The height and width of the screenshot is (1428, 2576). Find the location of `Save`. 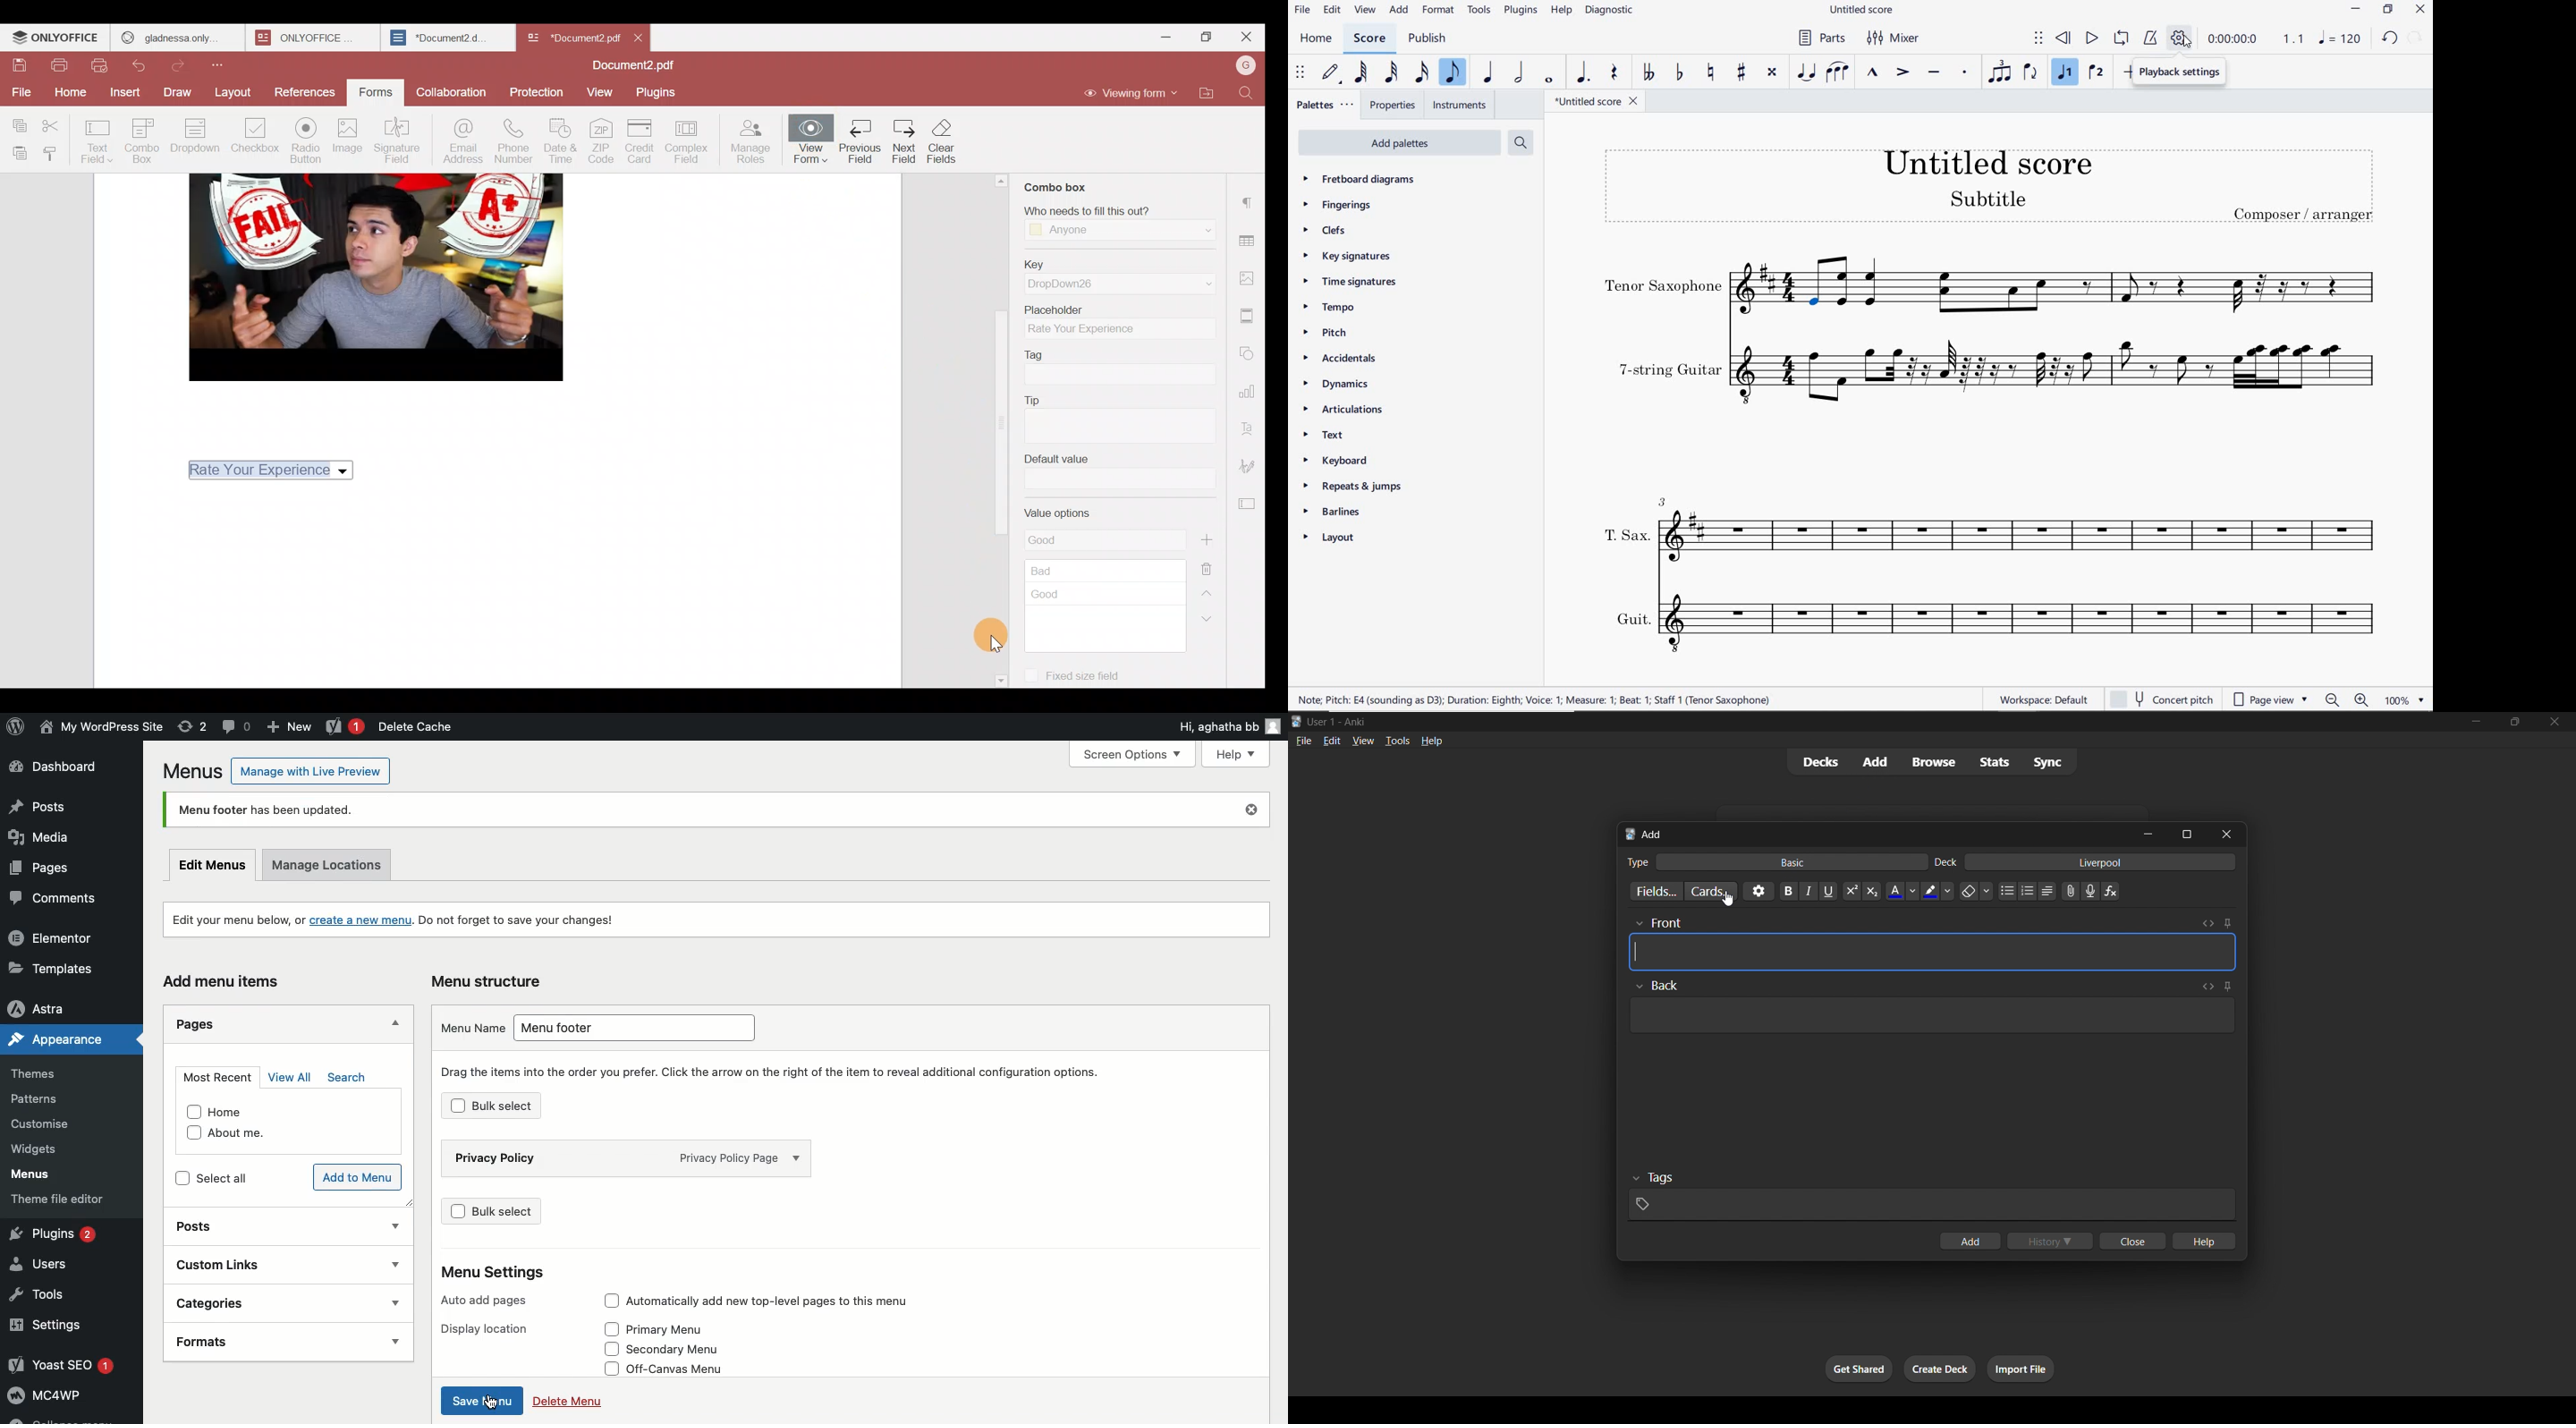

Save is located at coordinates (20, 66).